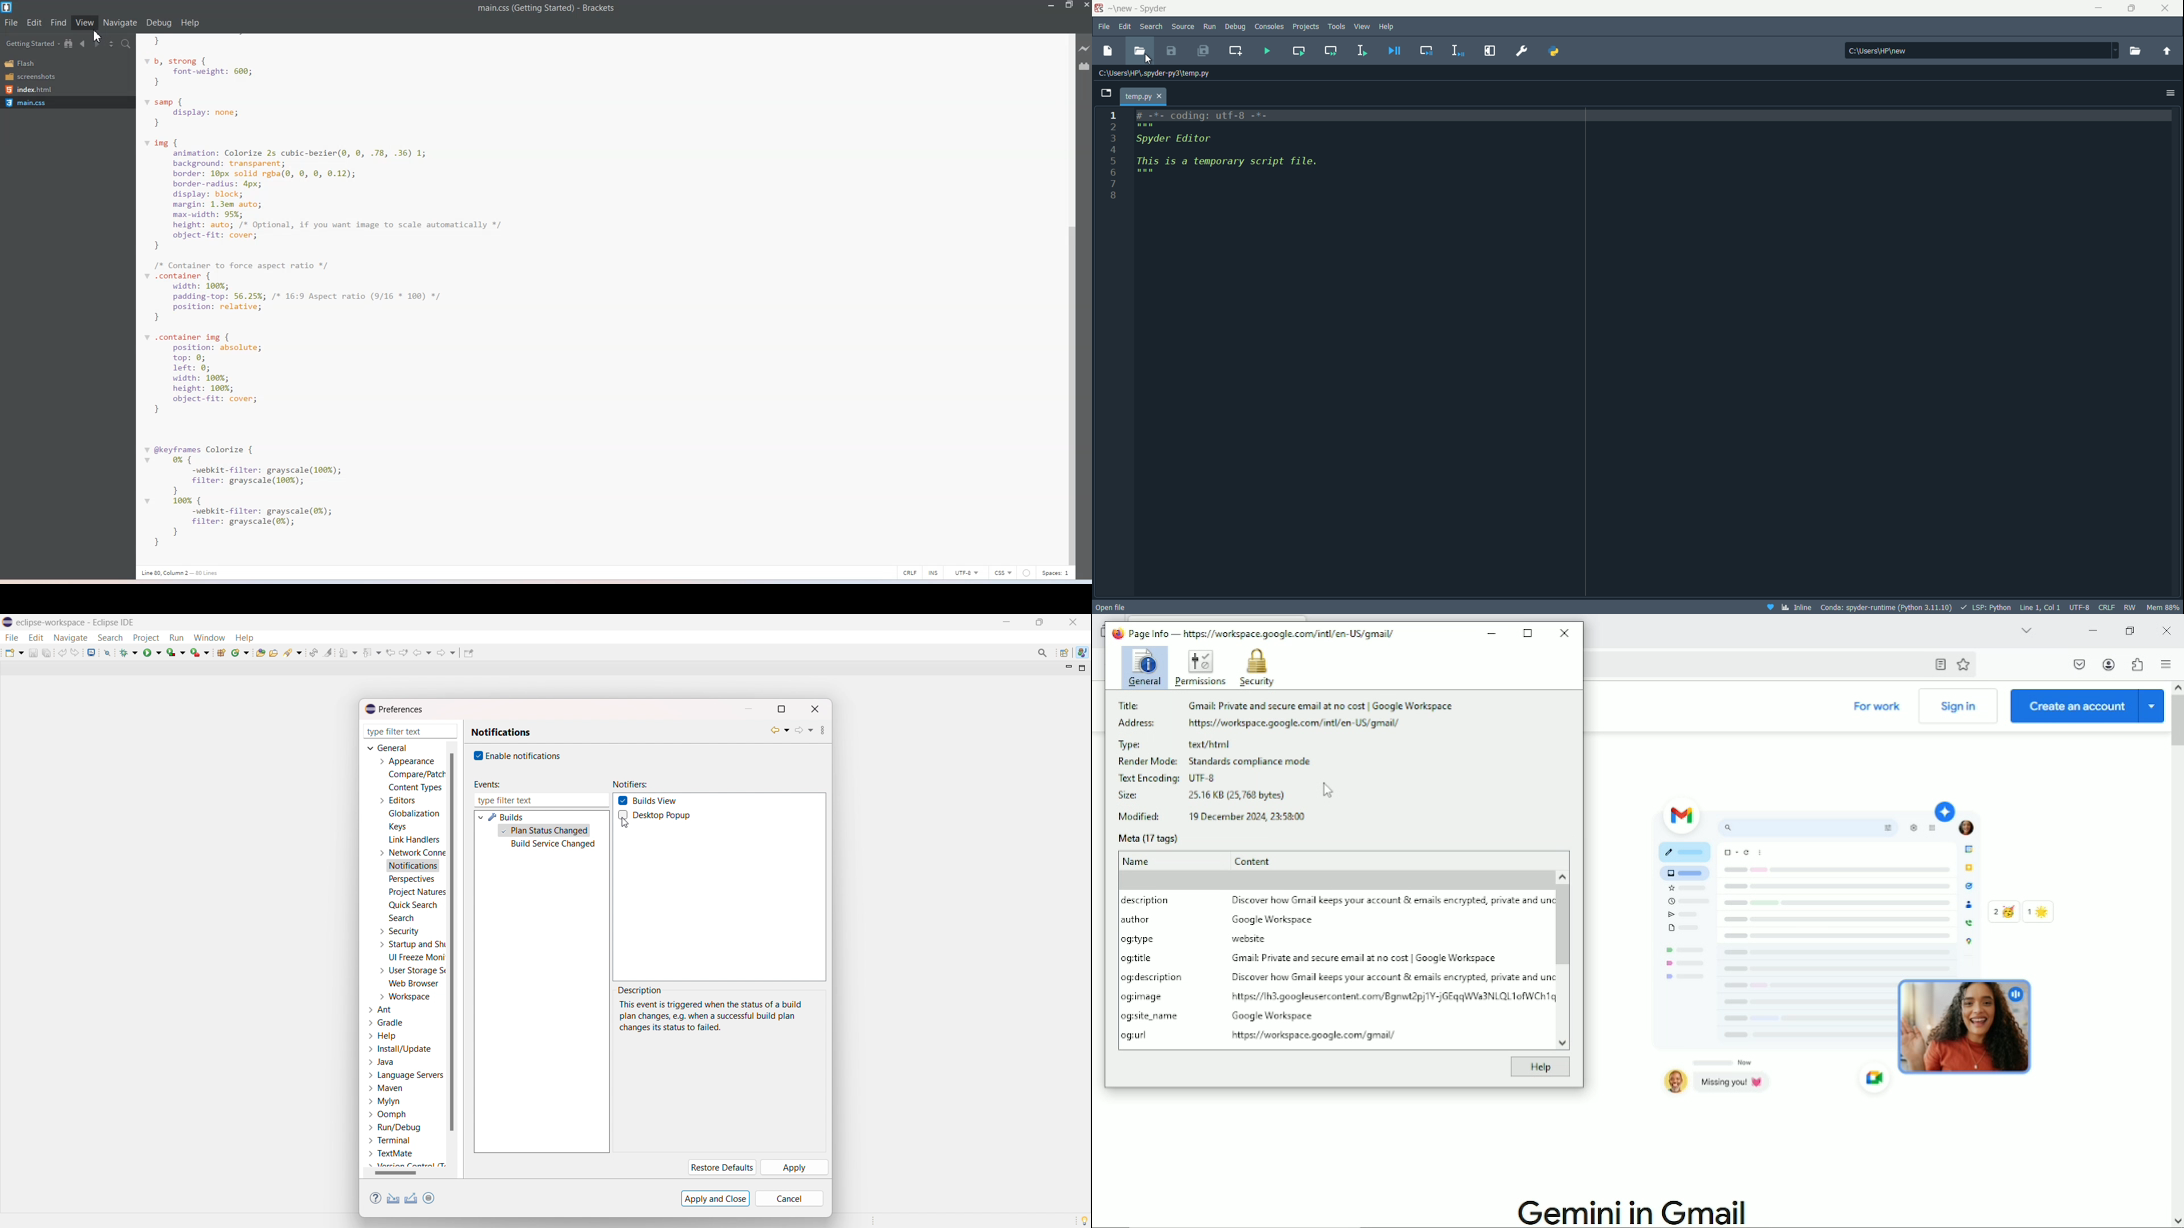 The image size is (2184, 1232). What do you see at coordinates (129, 652) in the screenshot?
I see `debug` at bounding box center [129, 652].